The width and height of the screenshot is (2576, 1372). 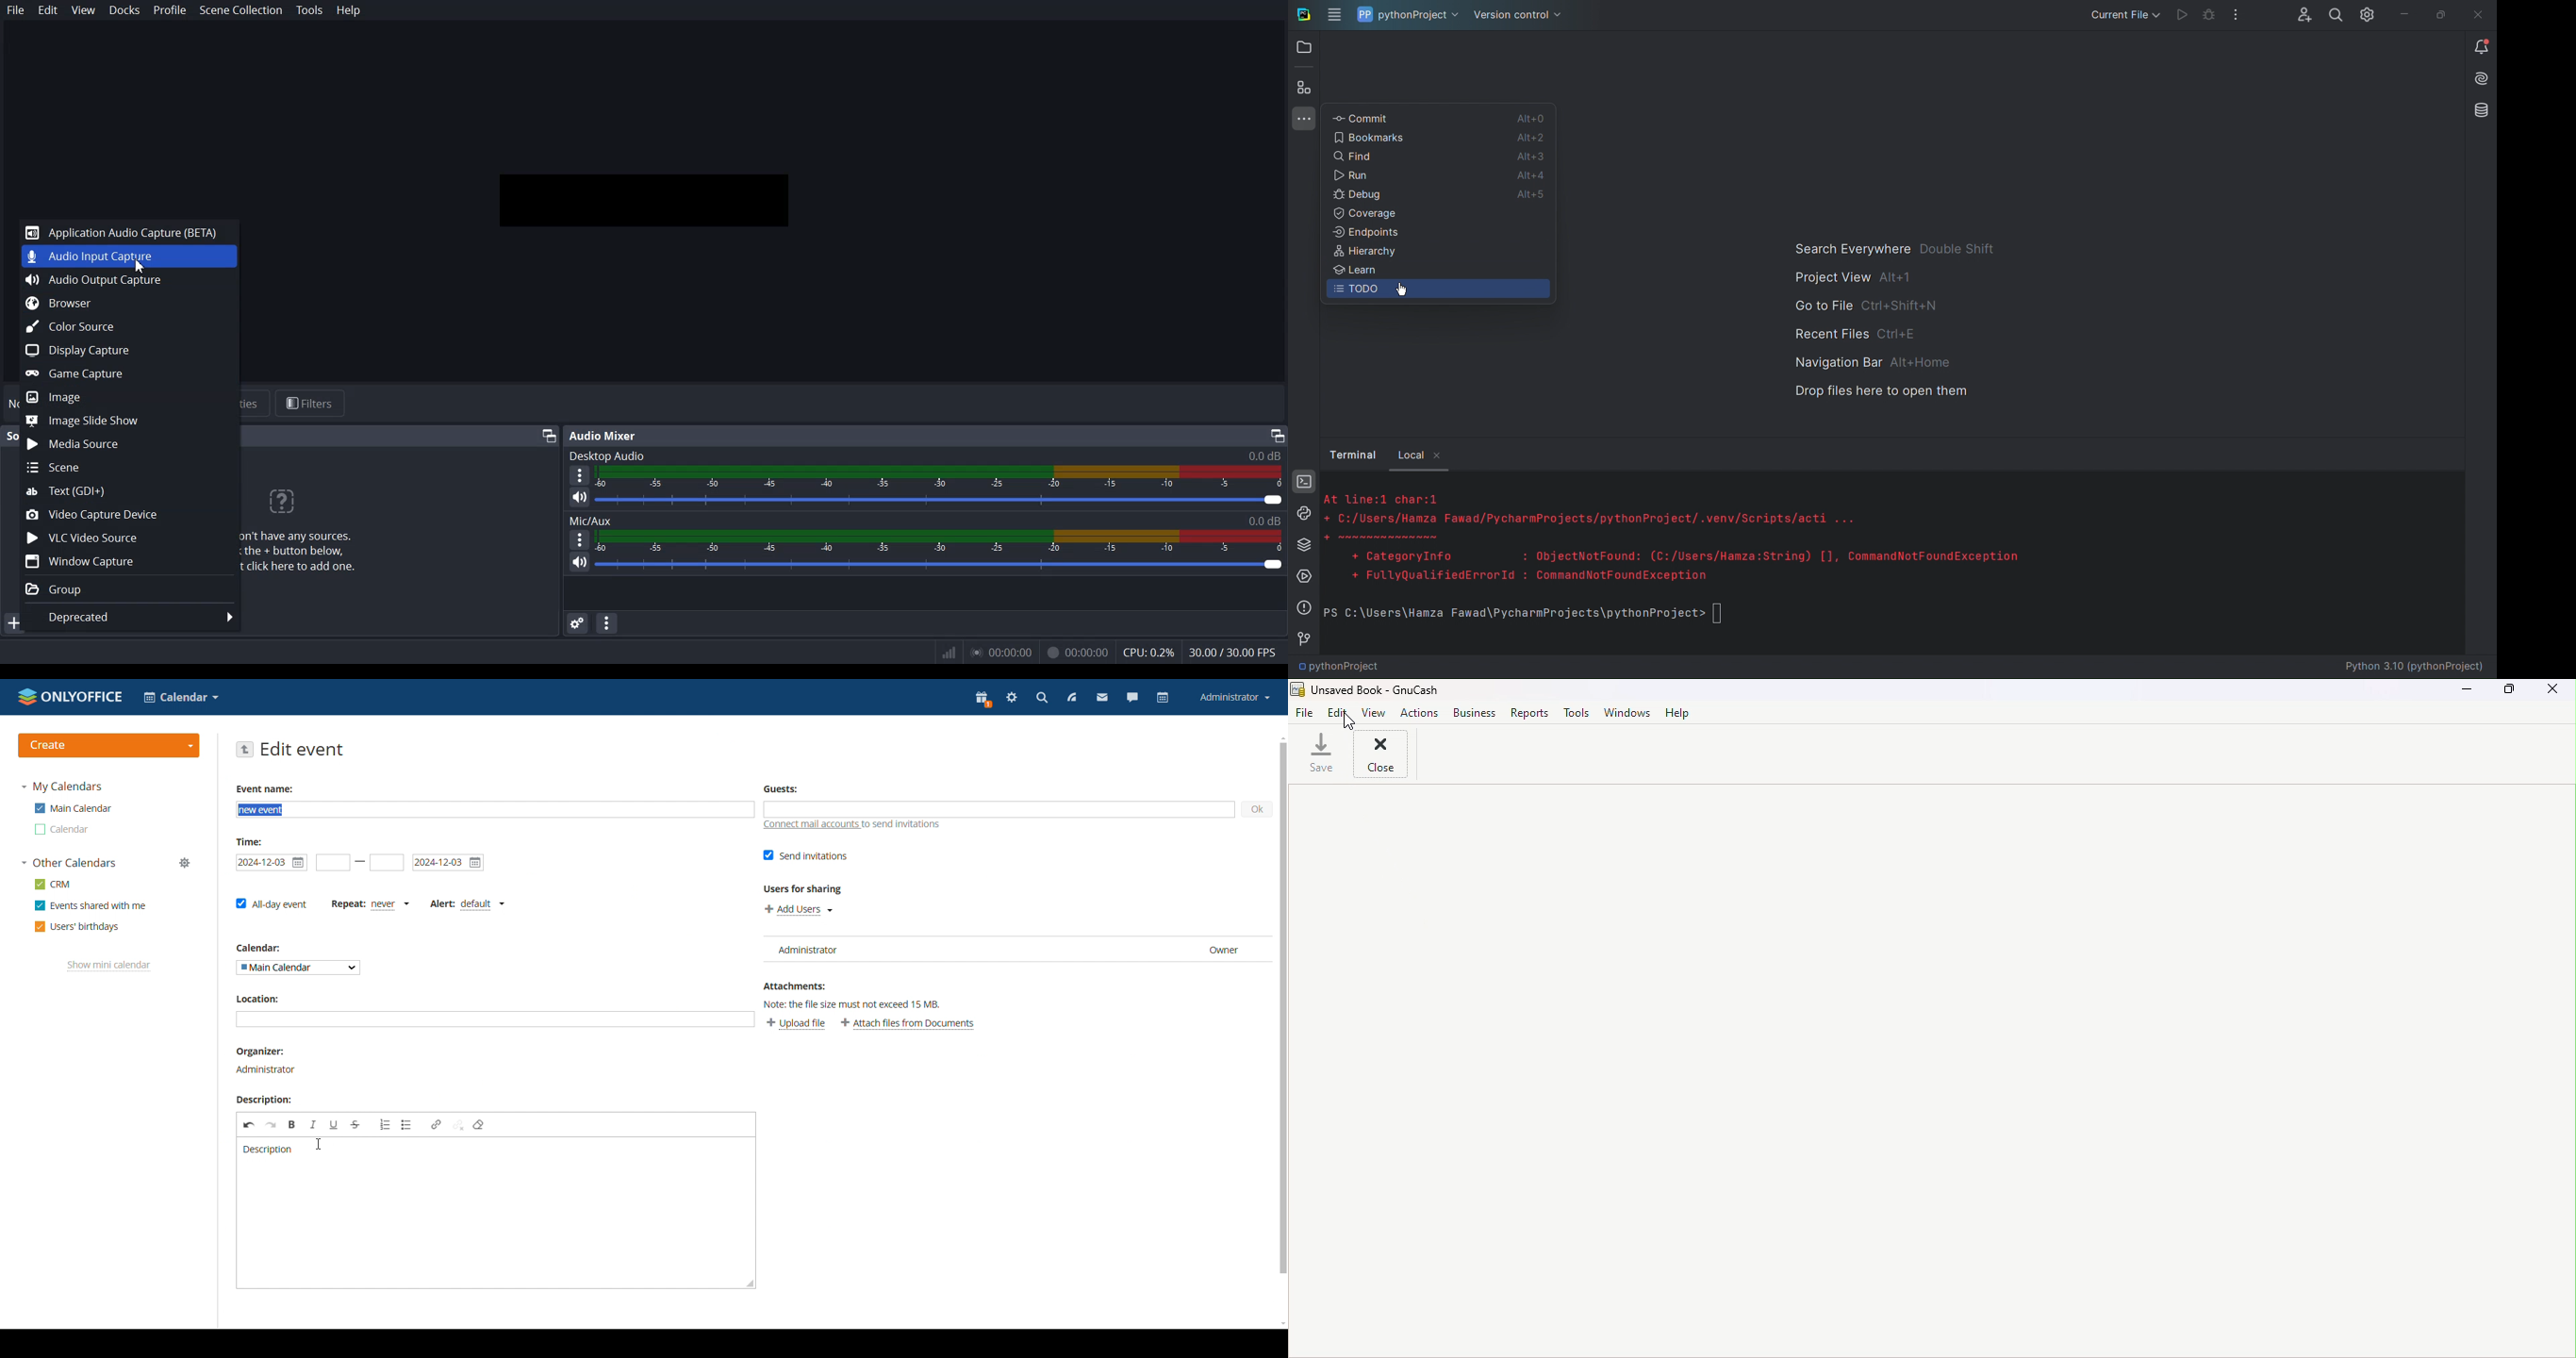 What do you see at coordinates (1018, 949) in the screenshot?
I see `list of users` at bounding box center [1018, 949].